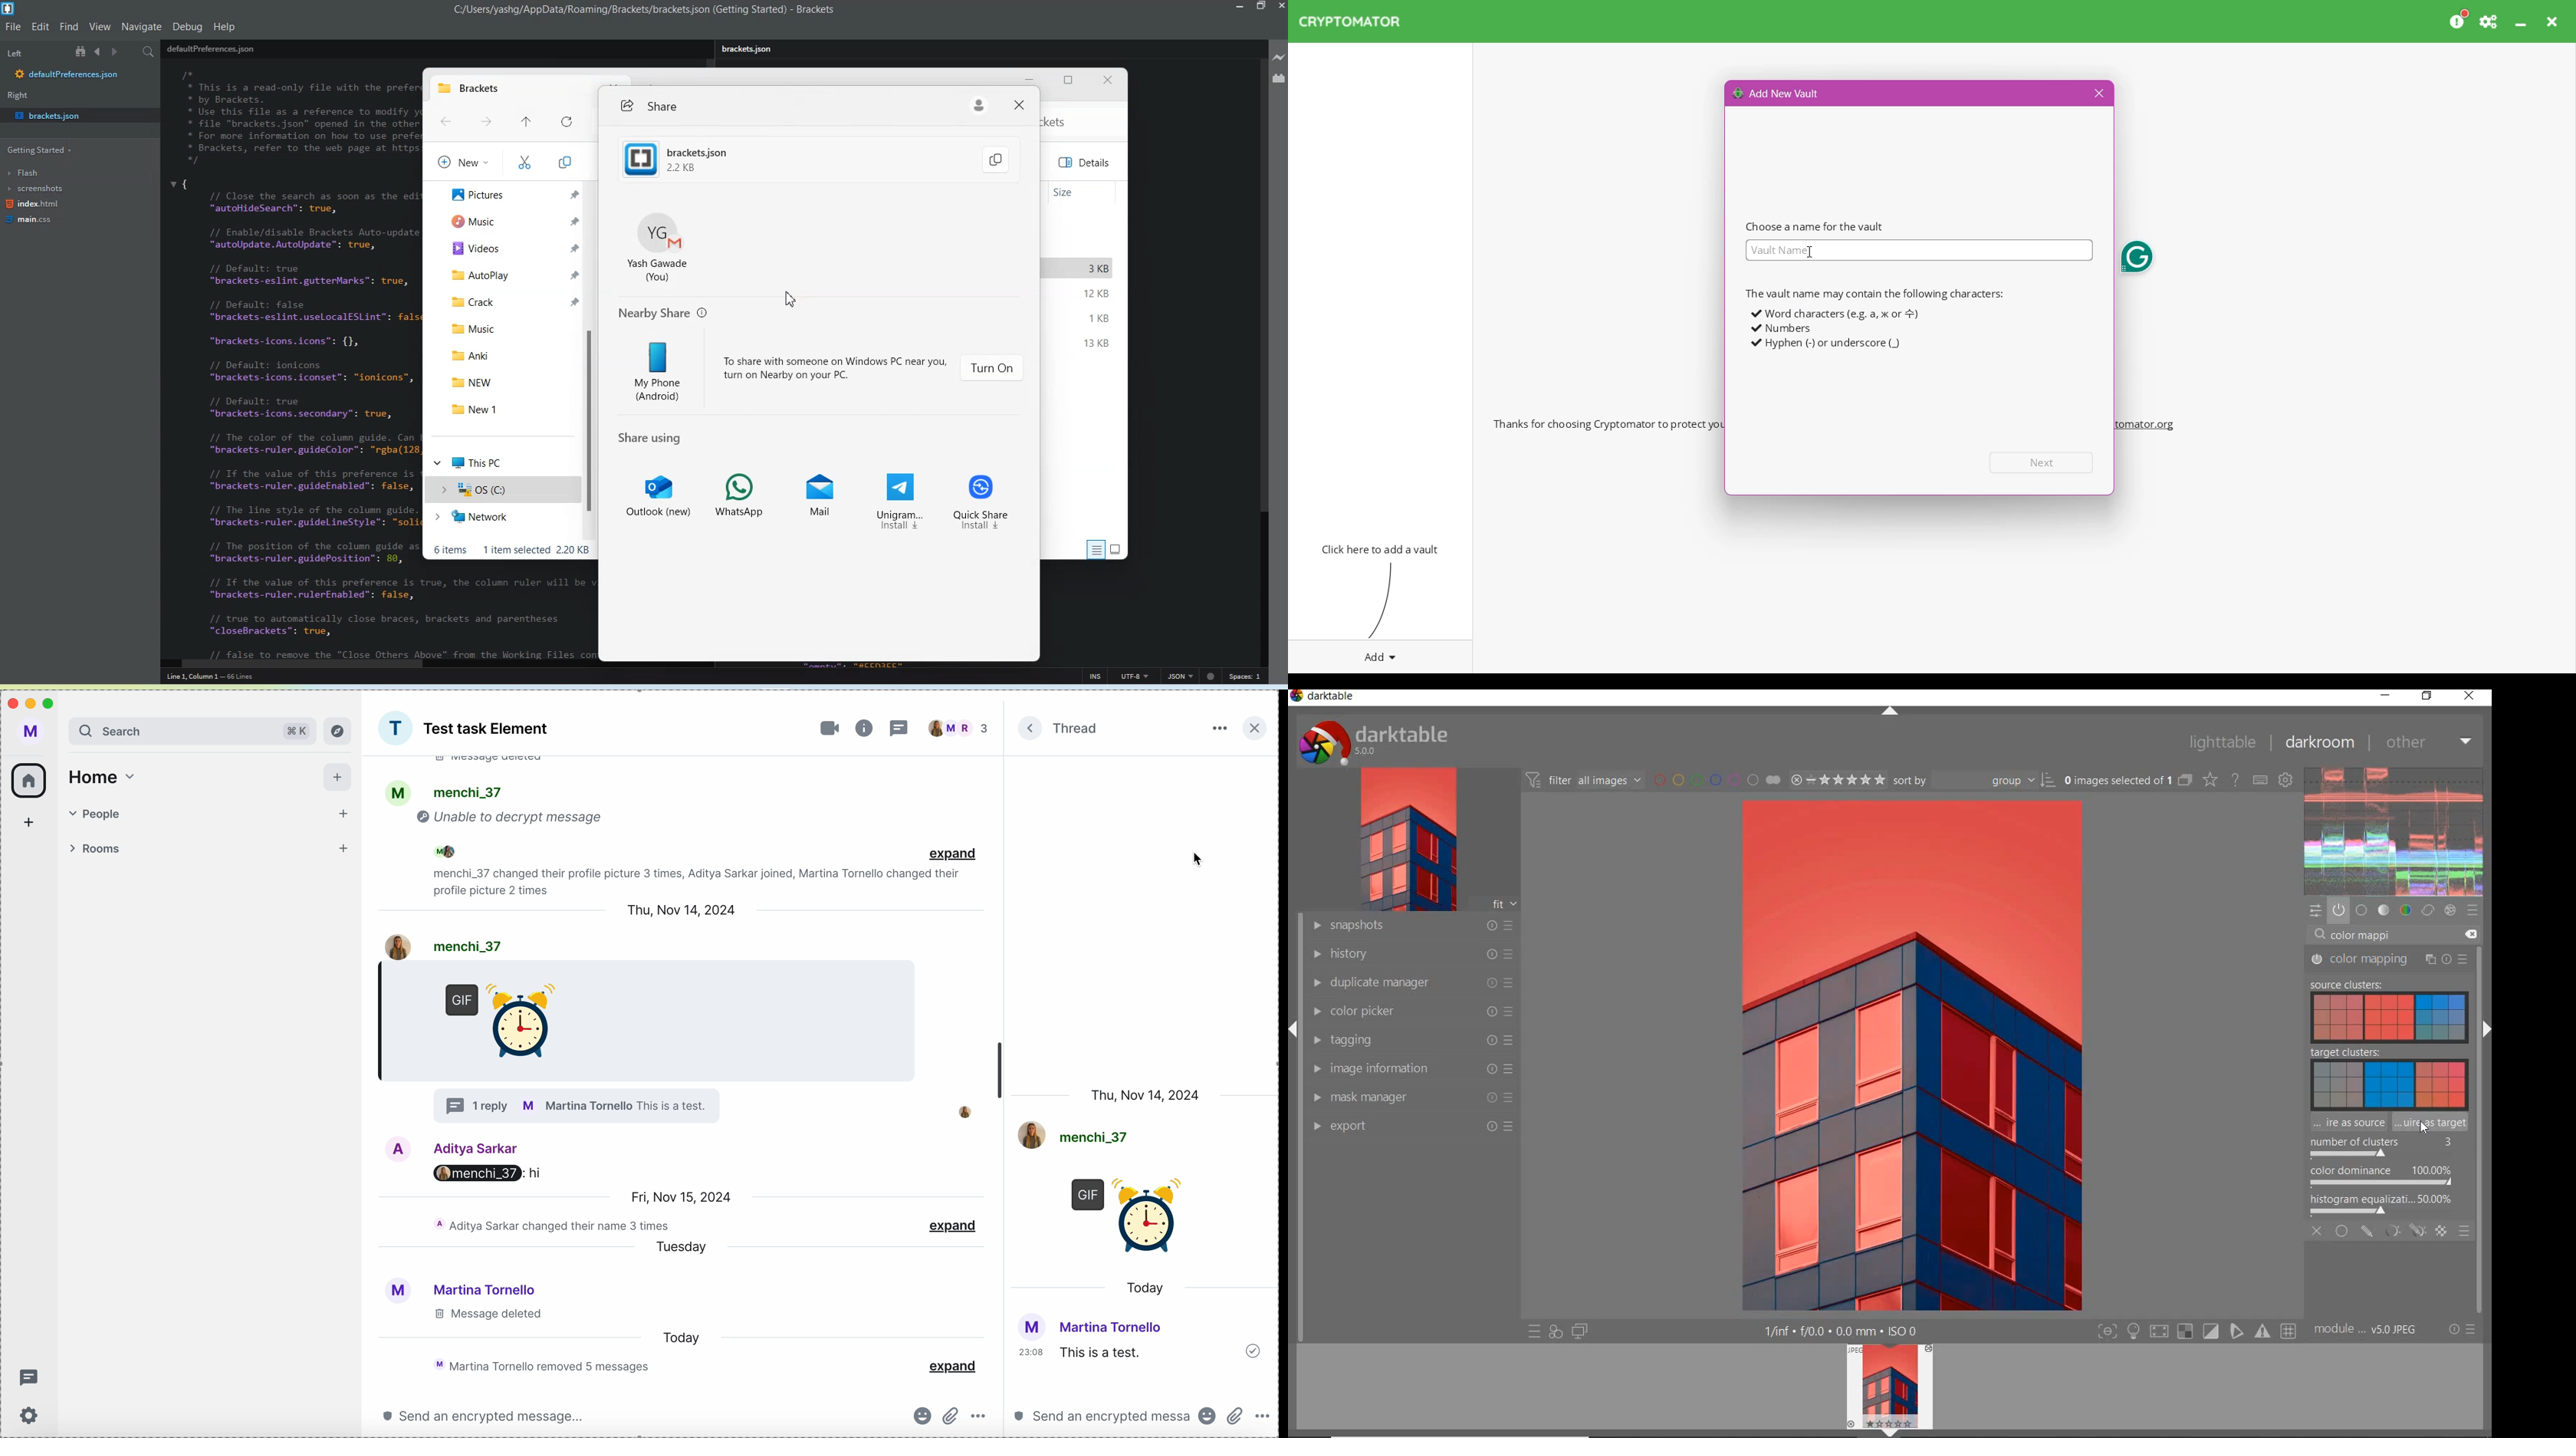 The width and height of the screenshot is (2576, 1456). I want to click on add, so click(33, 822).